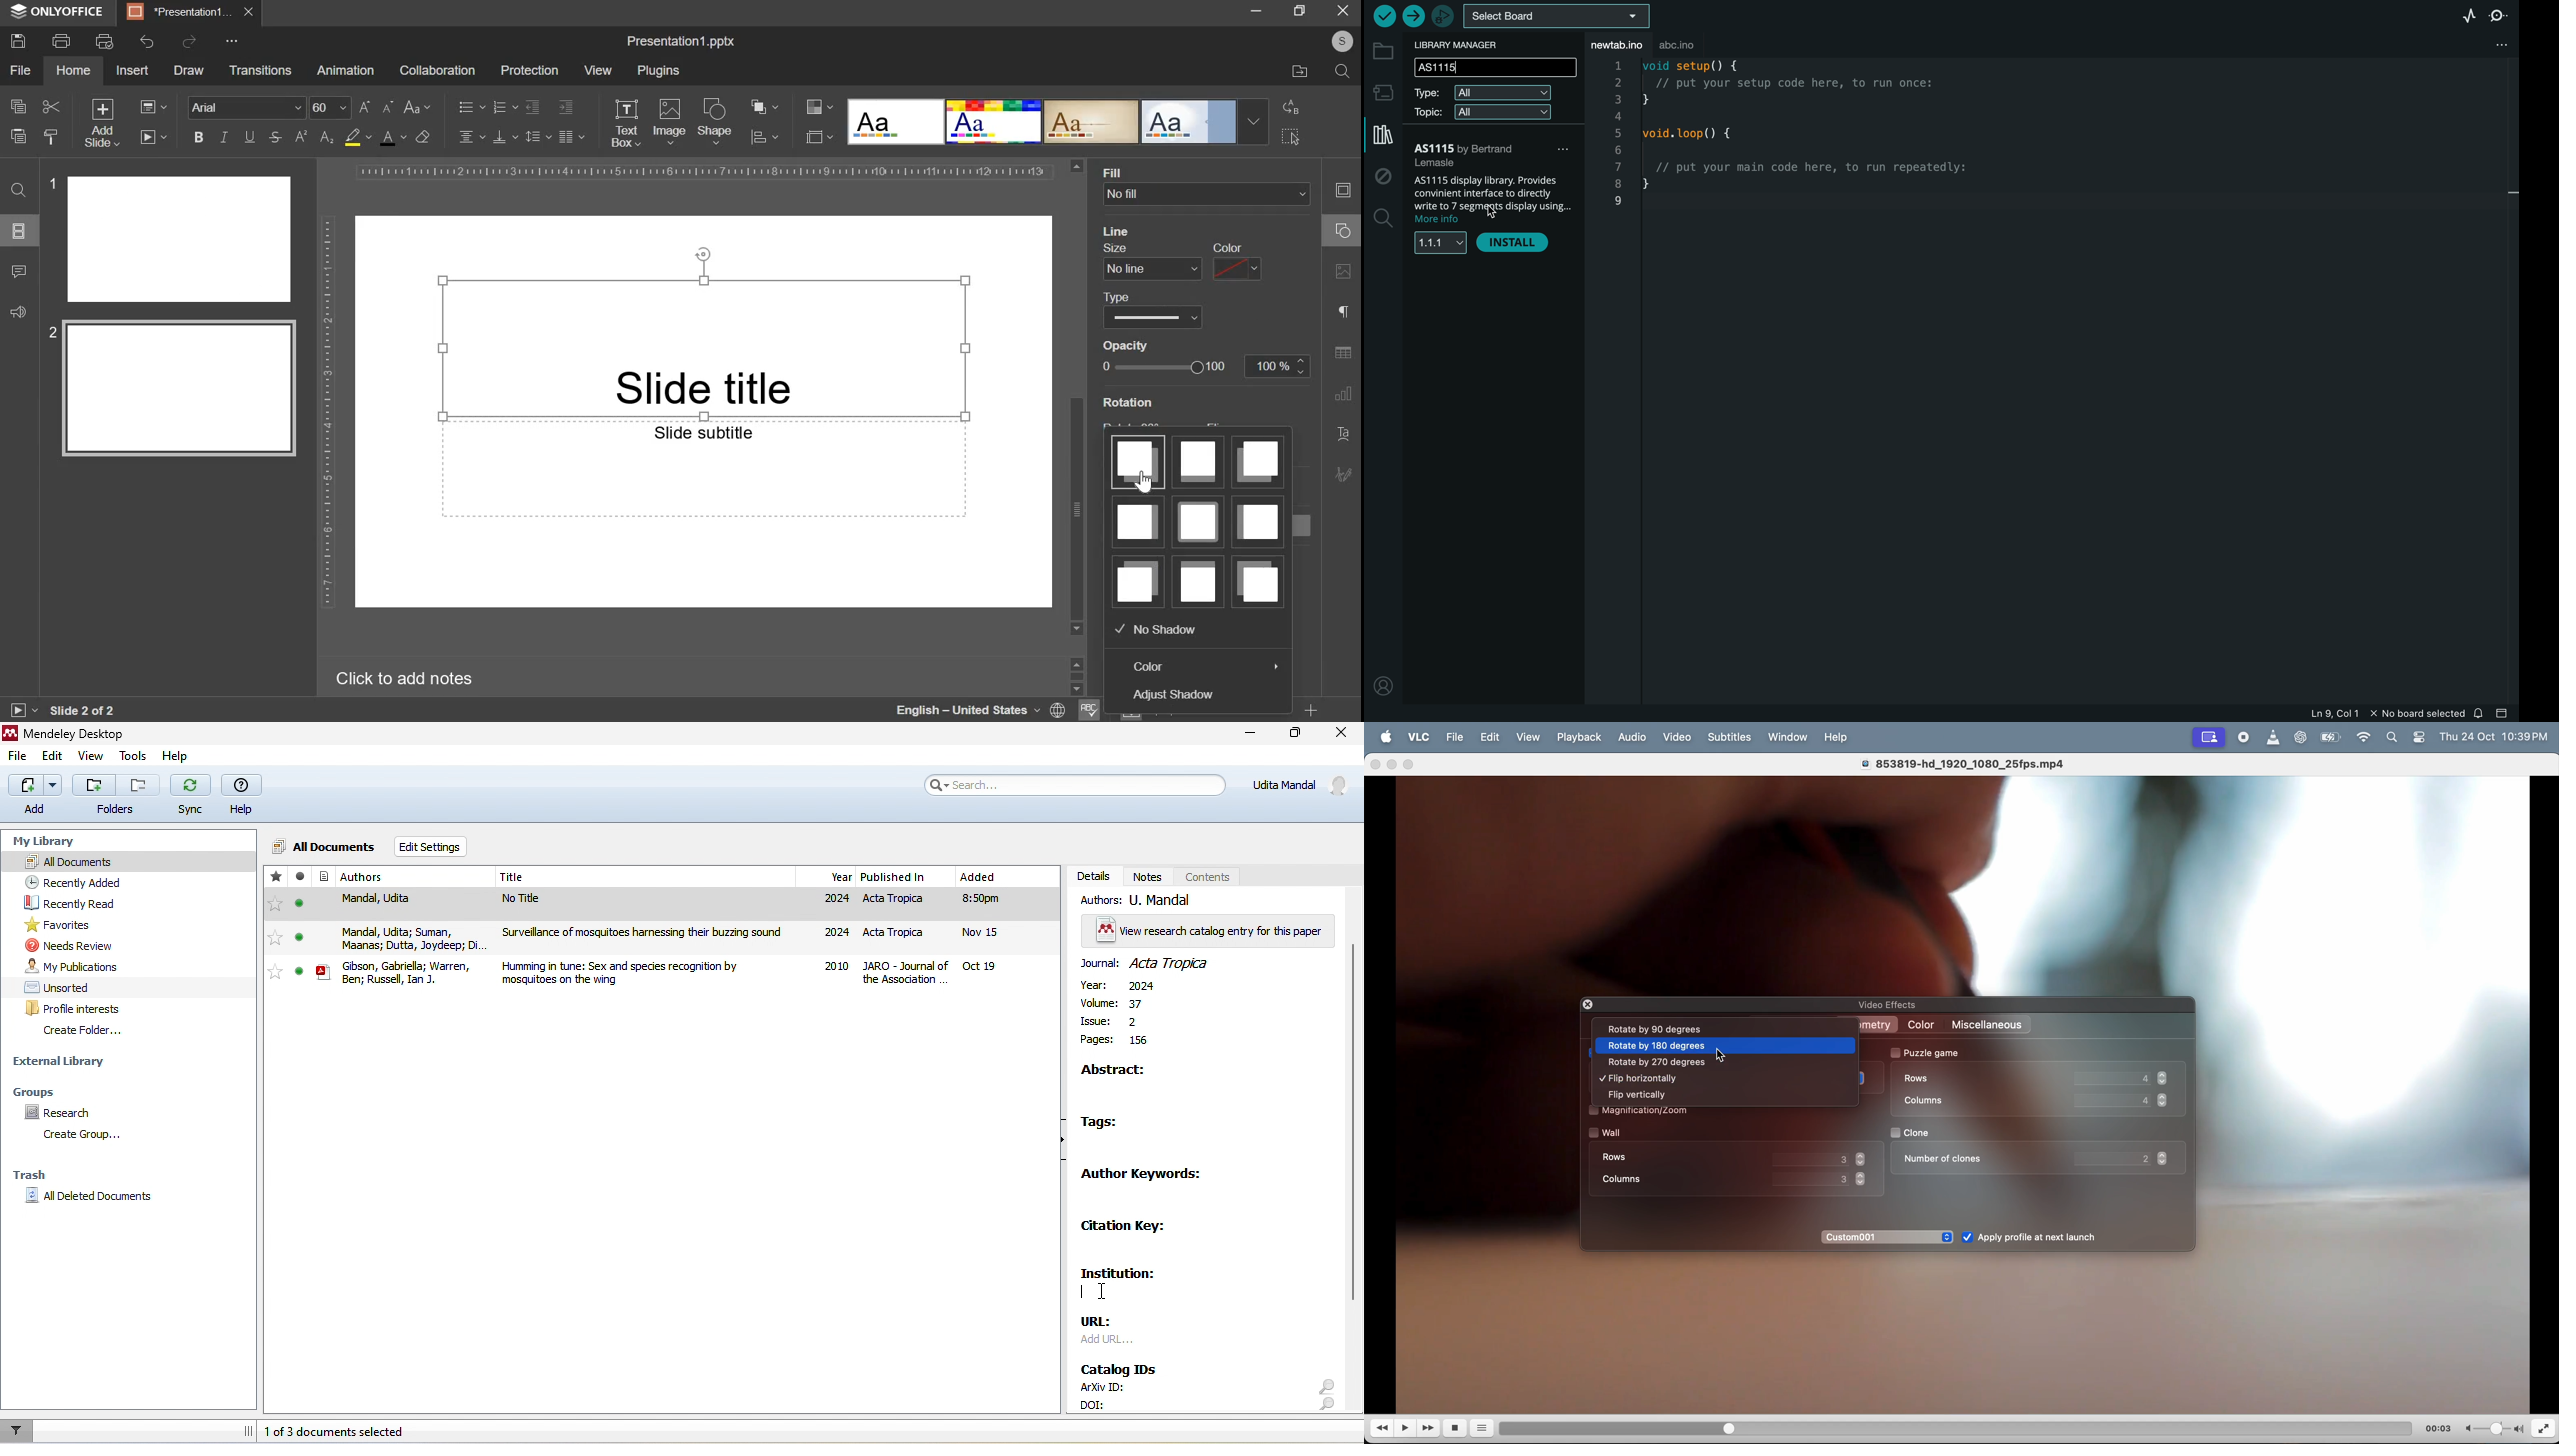  What do you see at coordinates (80, 711) in the screenshot?
I see `slide 1 of 1` at bounding box center [80, 711].